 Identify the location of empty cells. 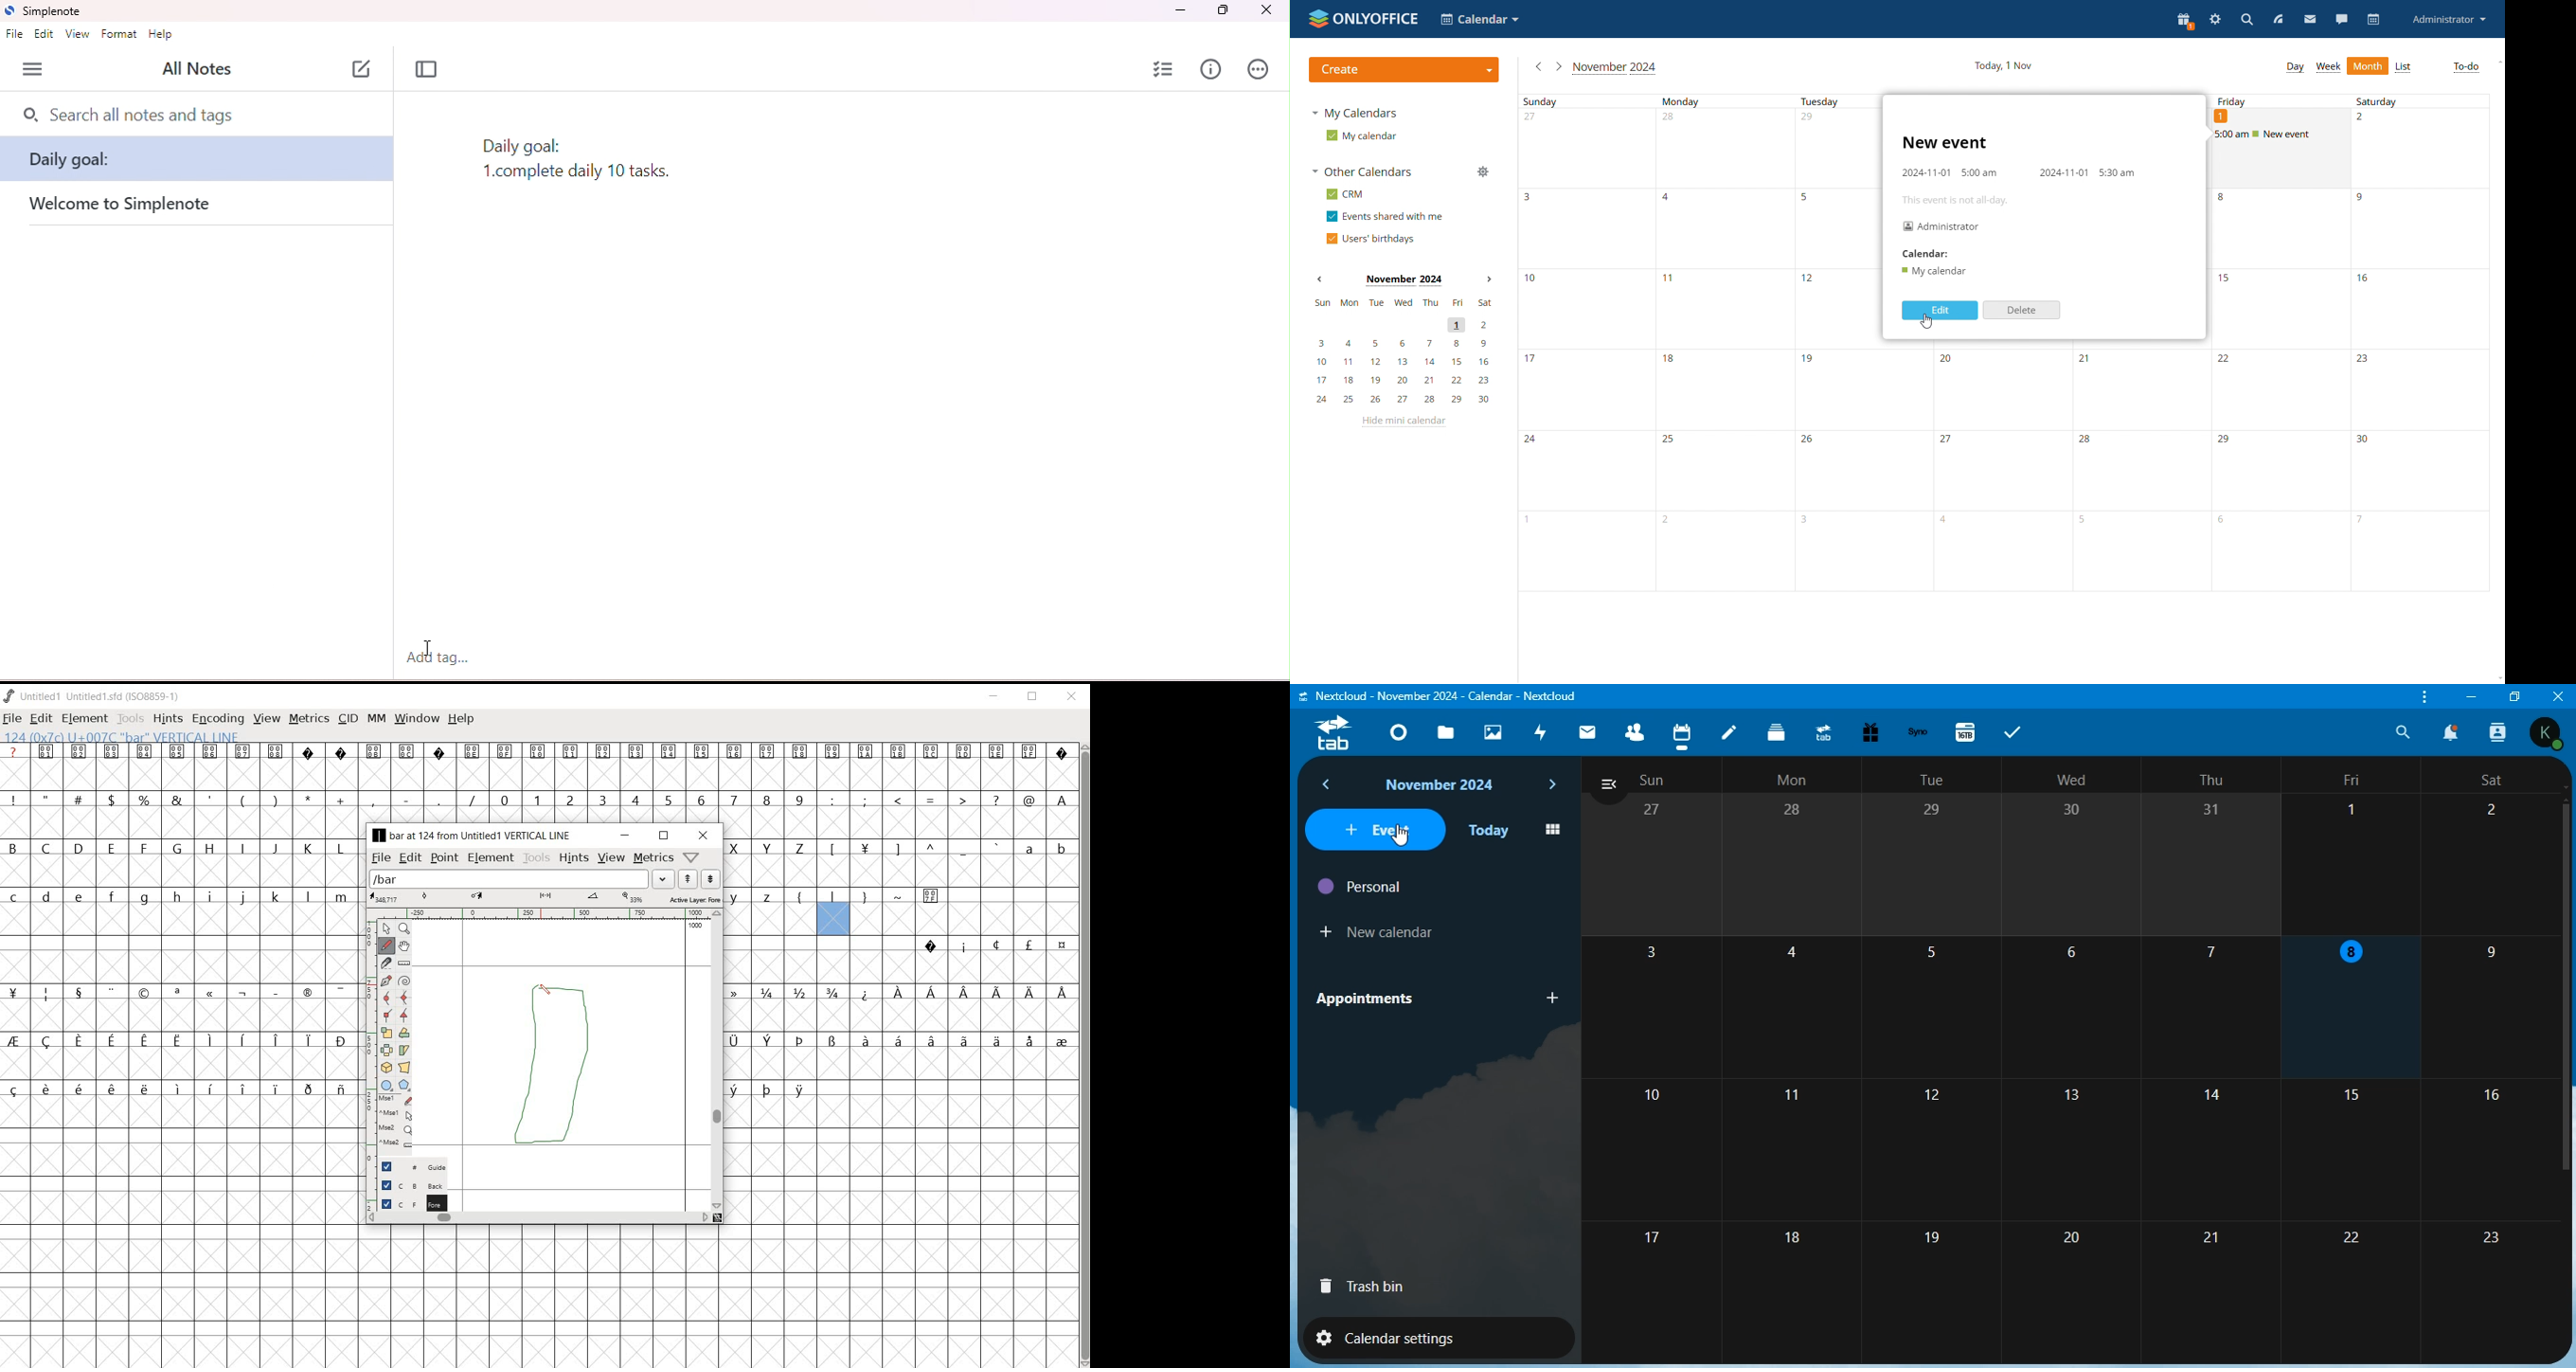
(181, 823).